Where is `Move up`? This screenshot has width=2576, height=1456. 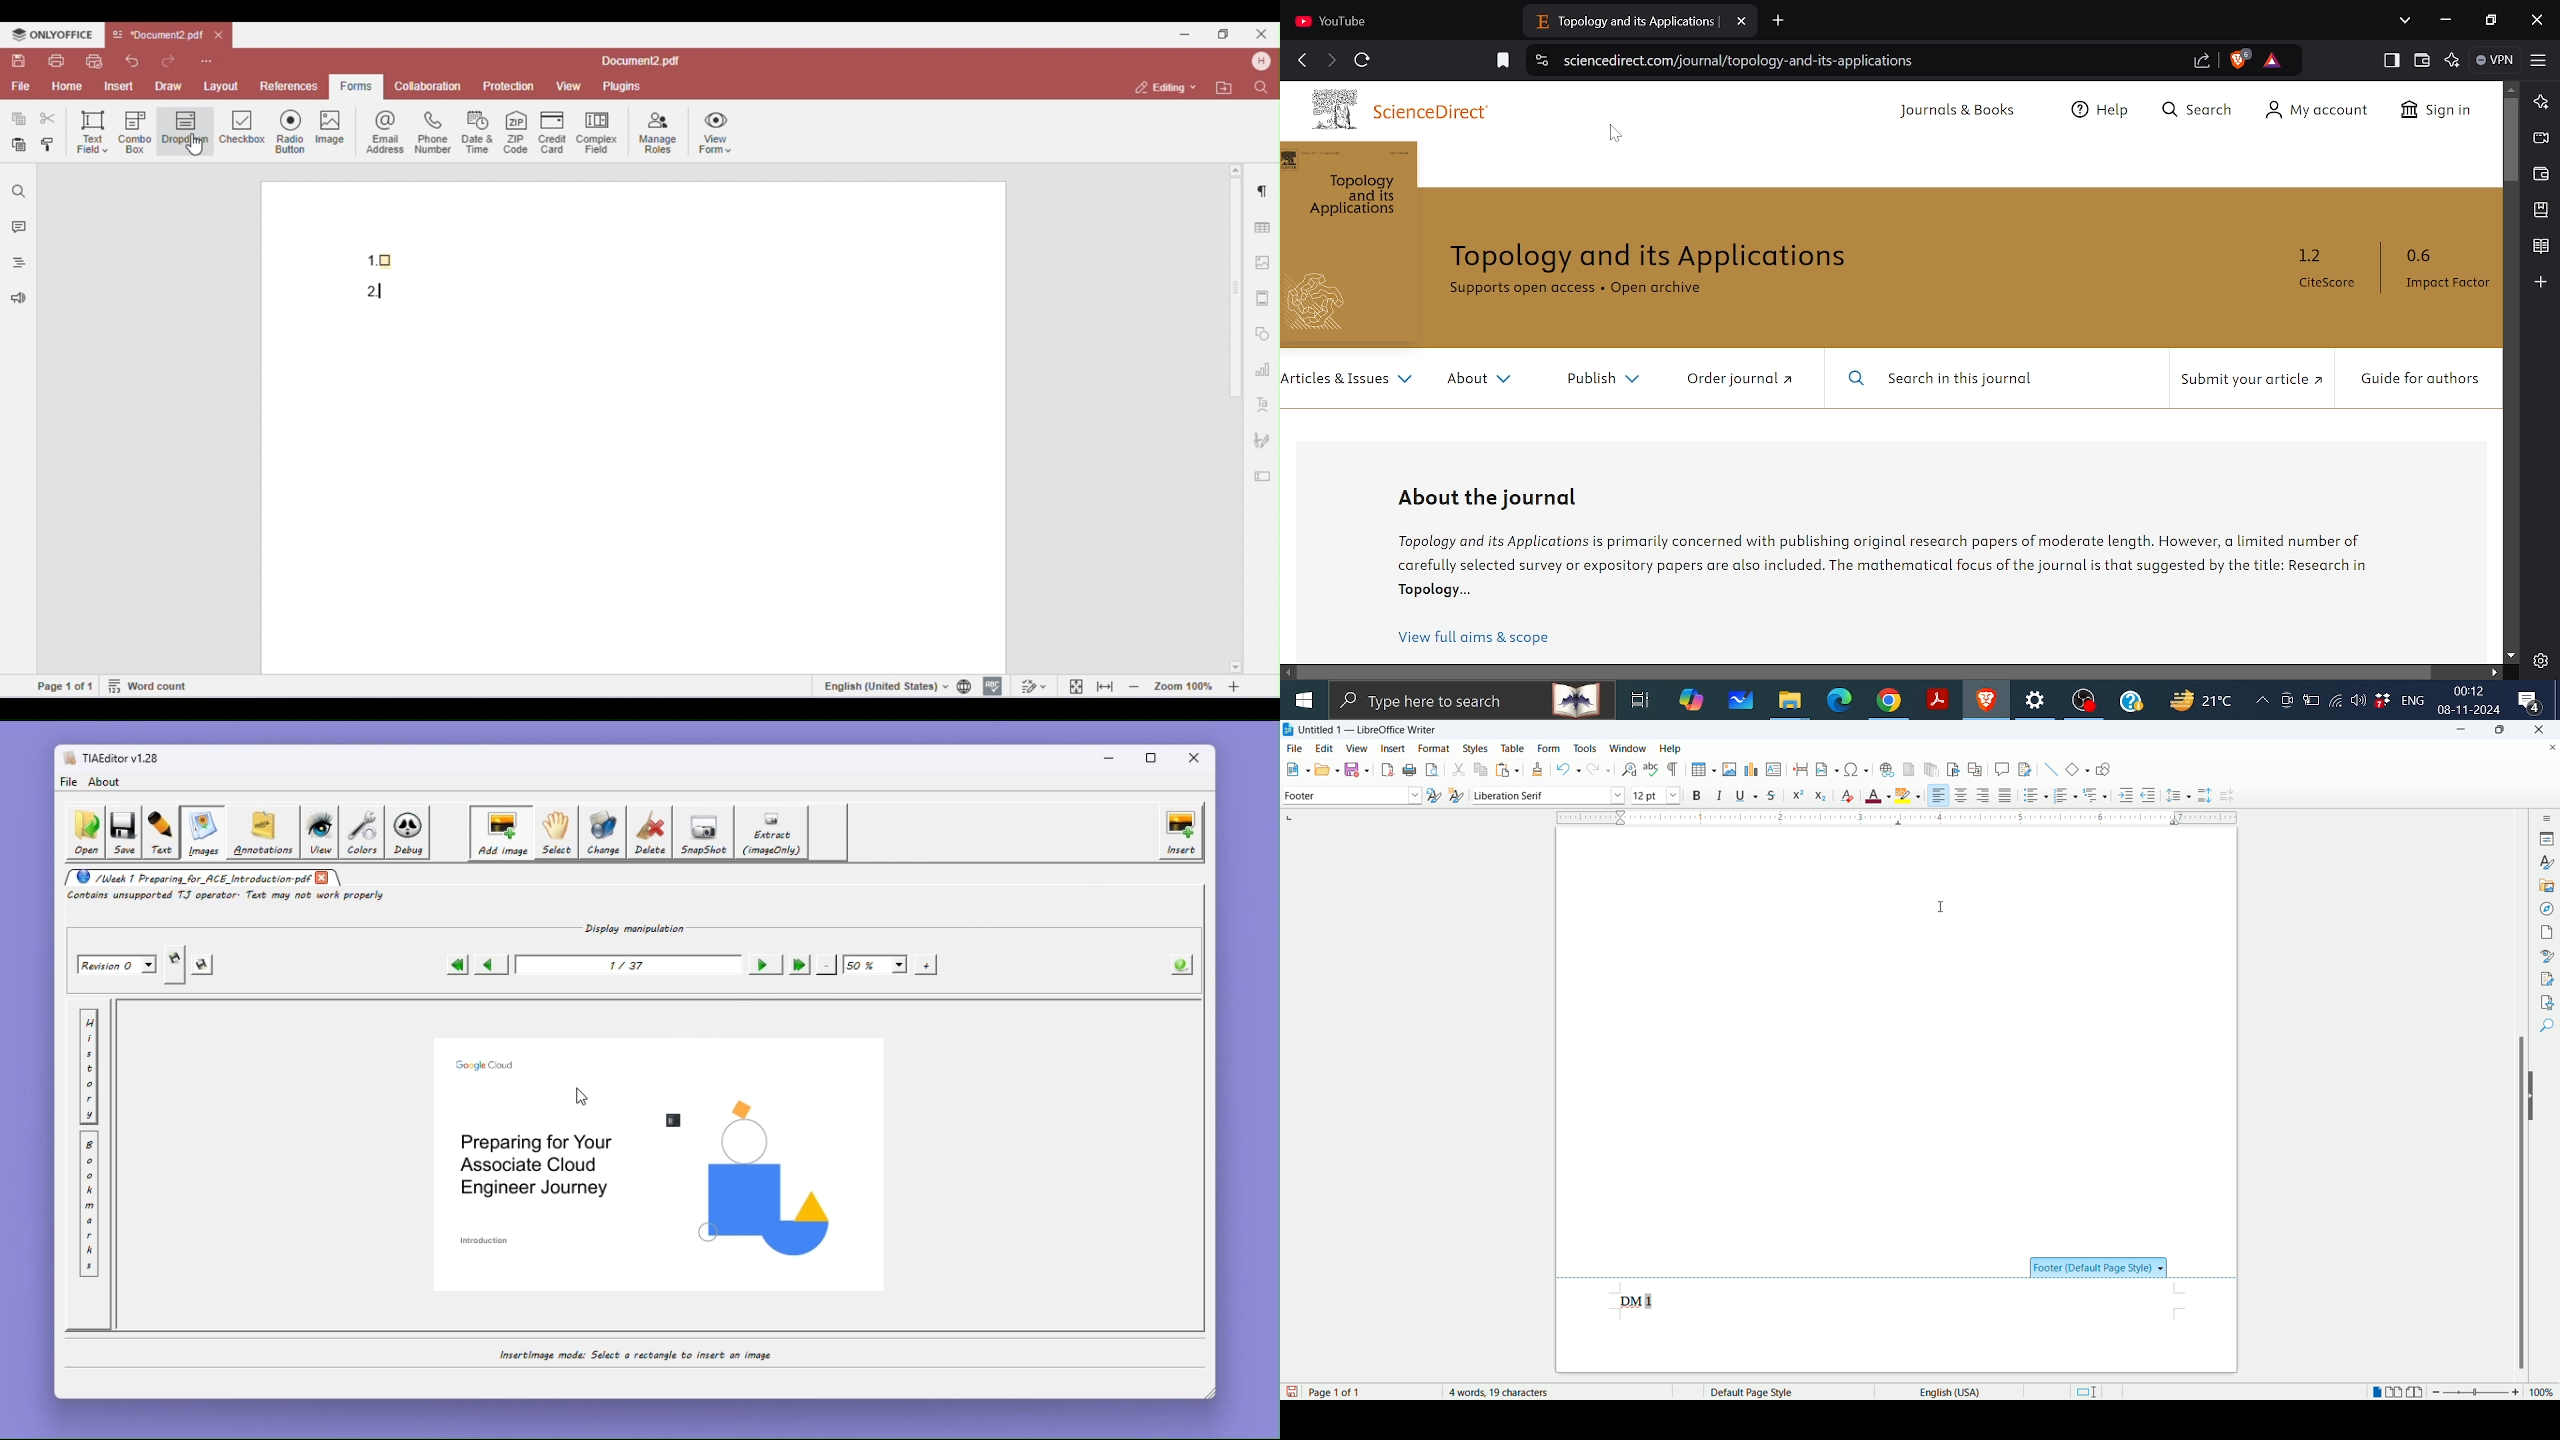
Move up is located at coordinates (2511, 88).